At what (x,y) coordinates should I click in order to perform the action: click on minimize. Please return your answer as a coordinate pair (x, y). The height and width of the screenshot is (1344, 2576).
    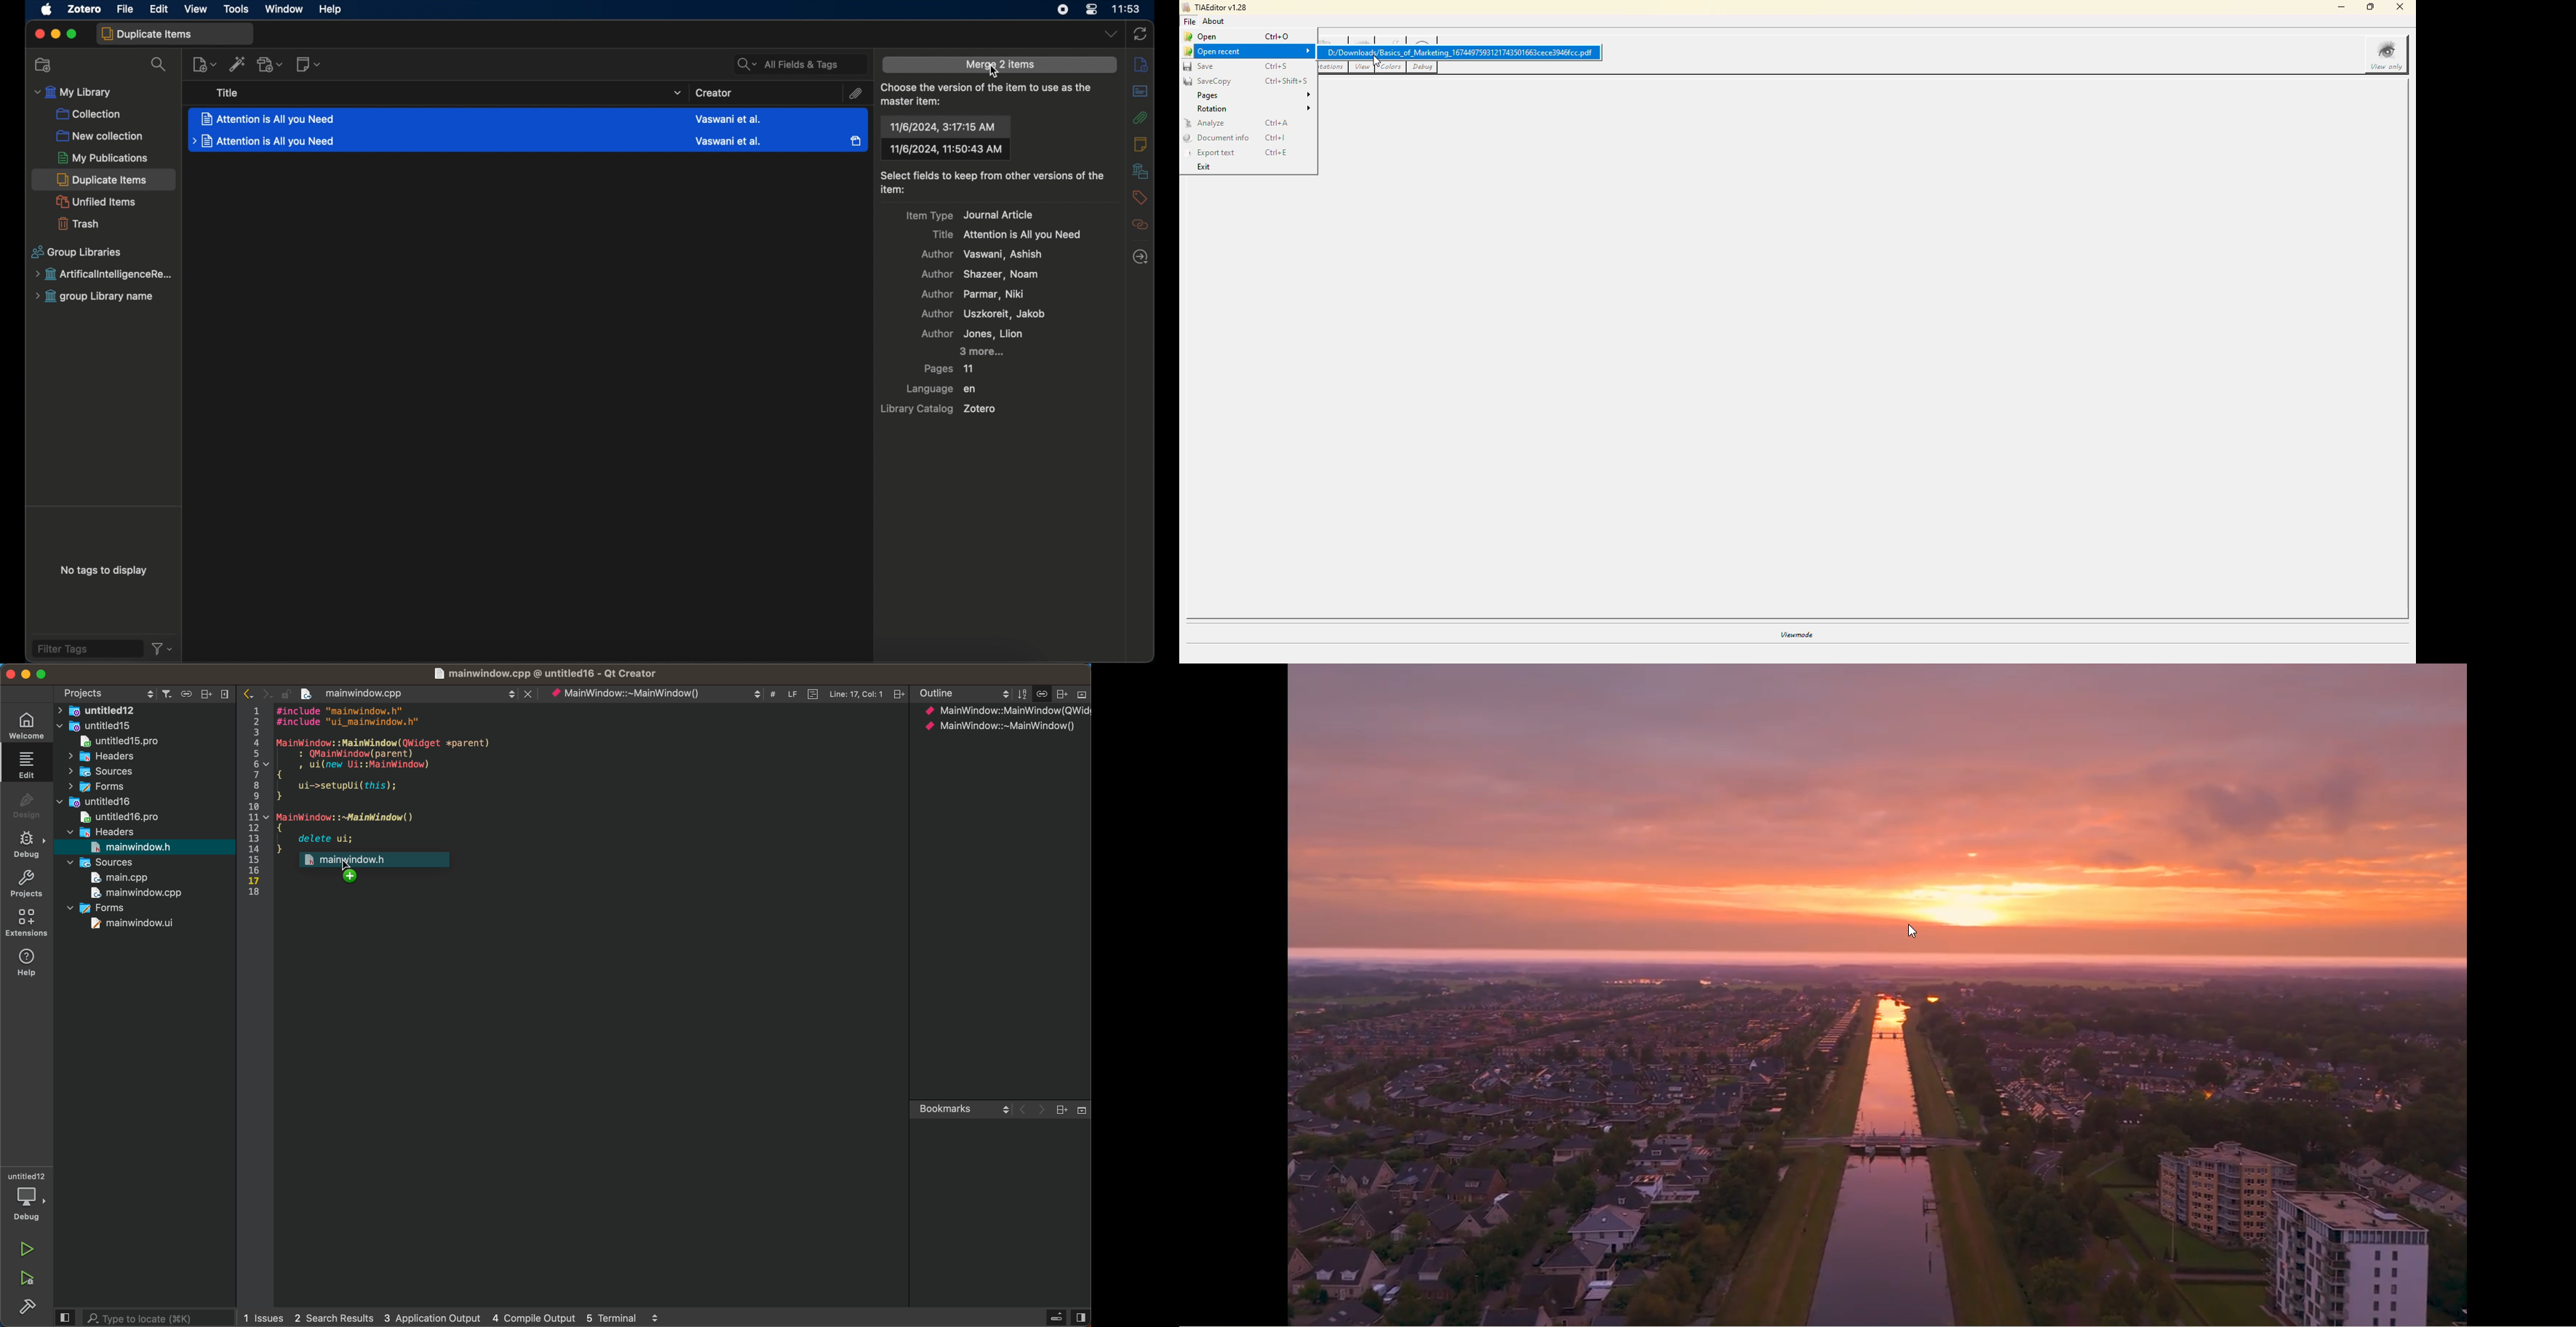
    Looking at the image, I should click on (55, 33).